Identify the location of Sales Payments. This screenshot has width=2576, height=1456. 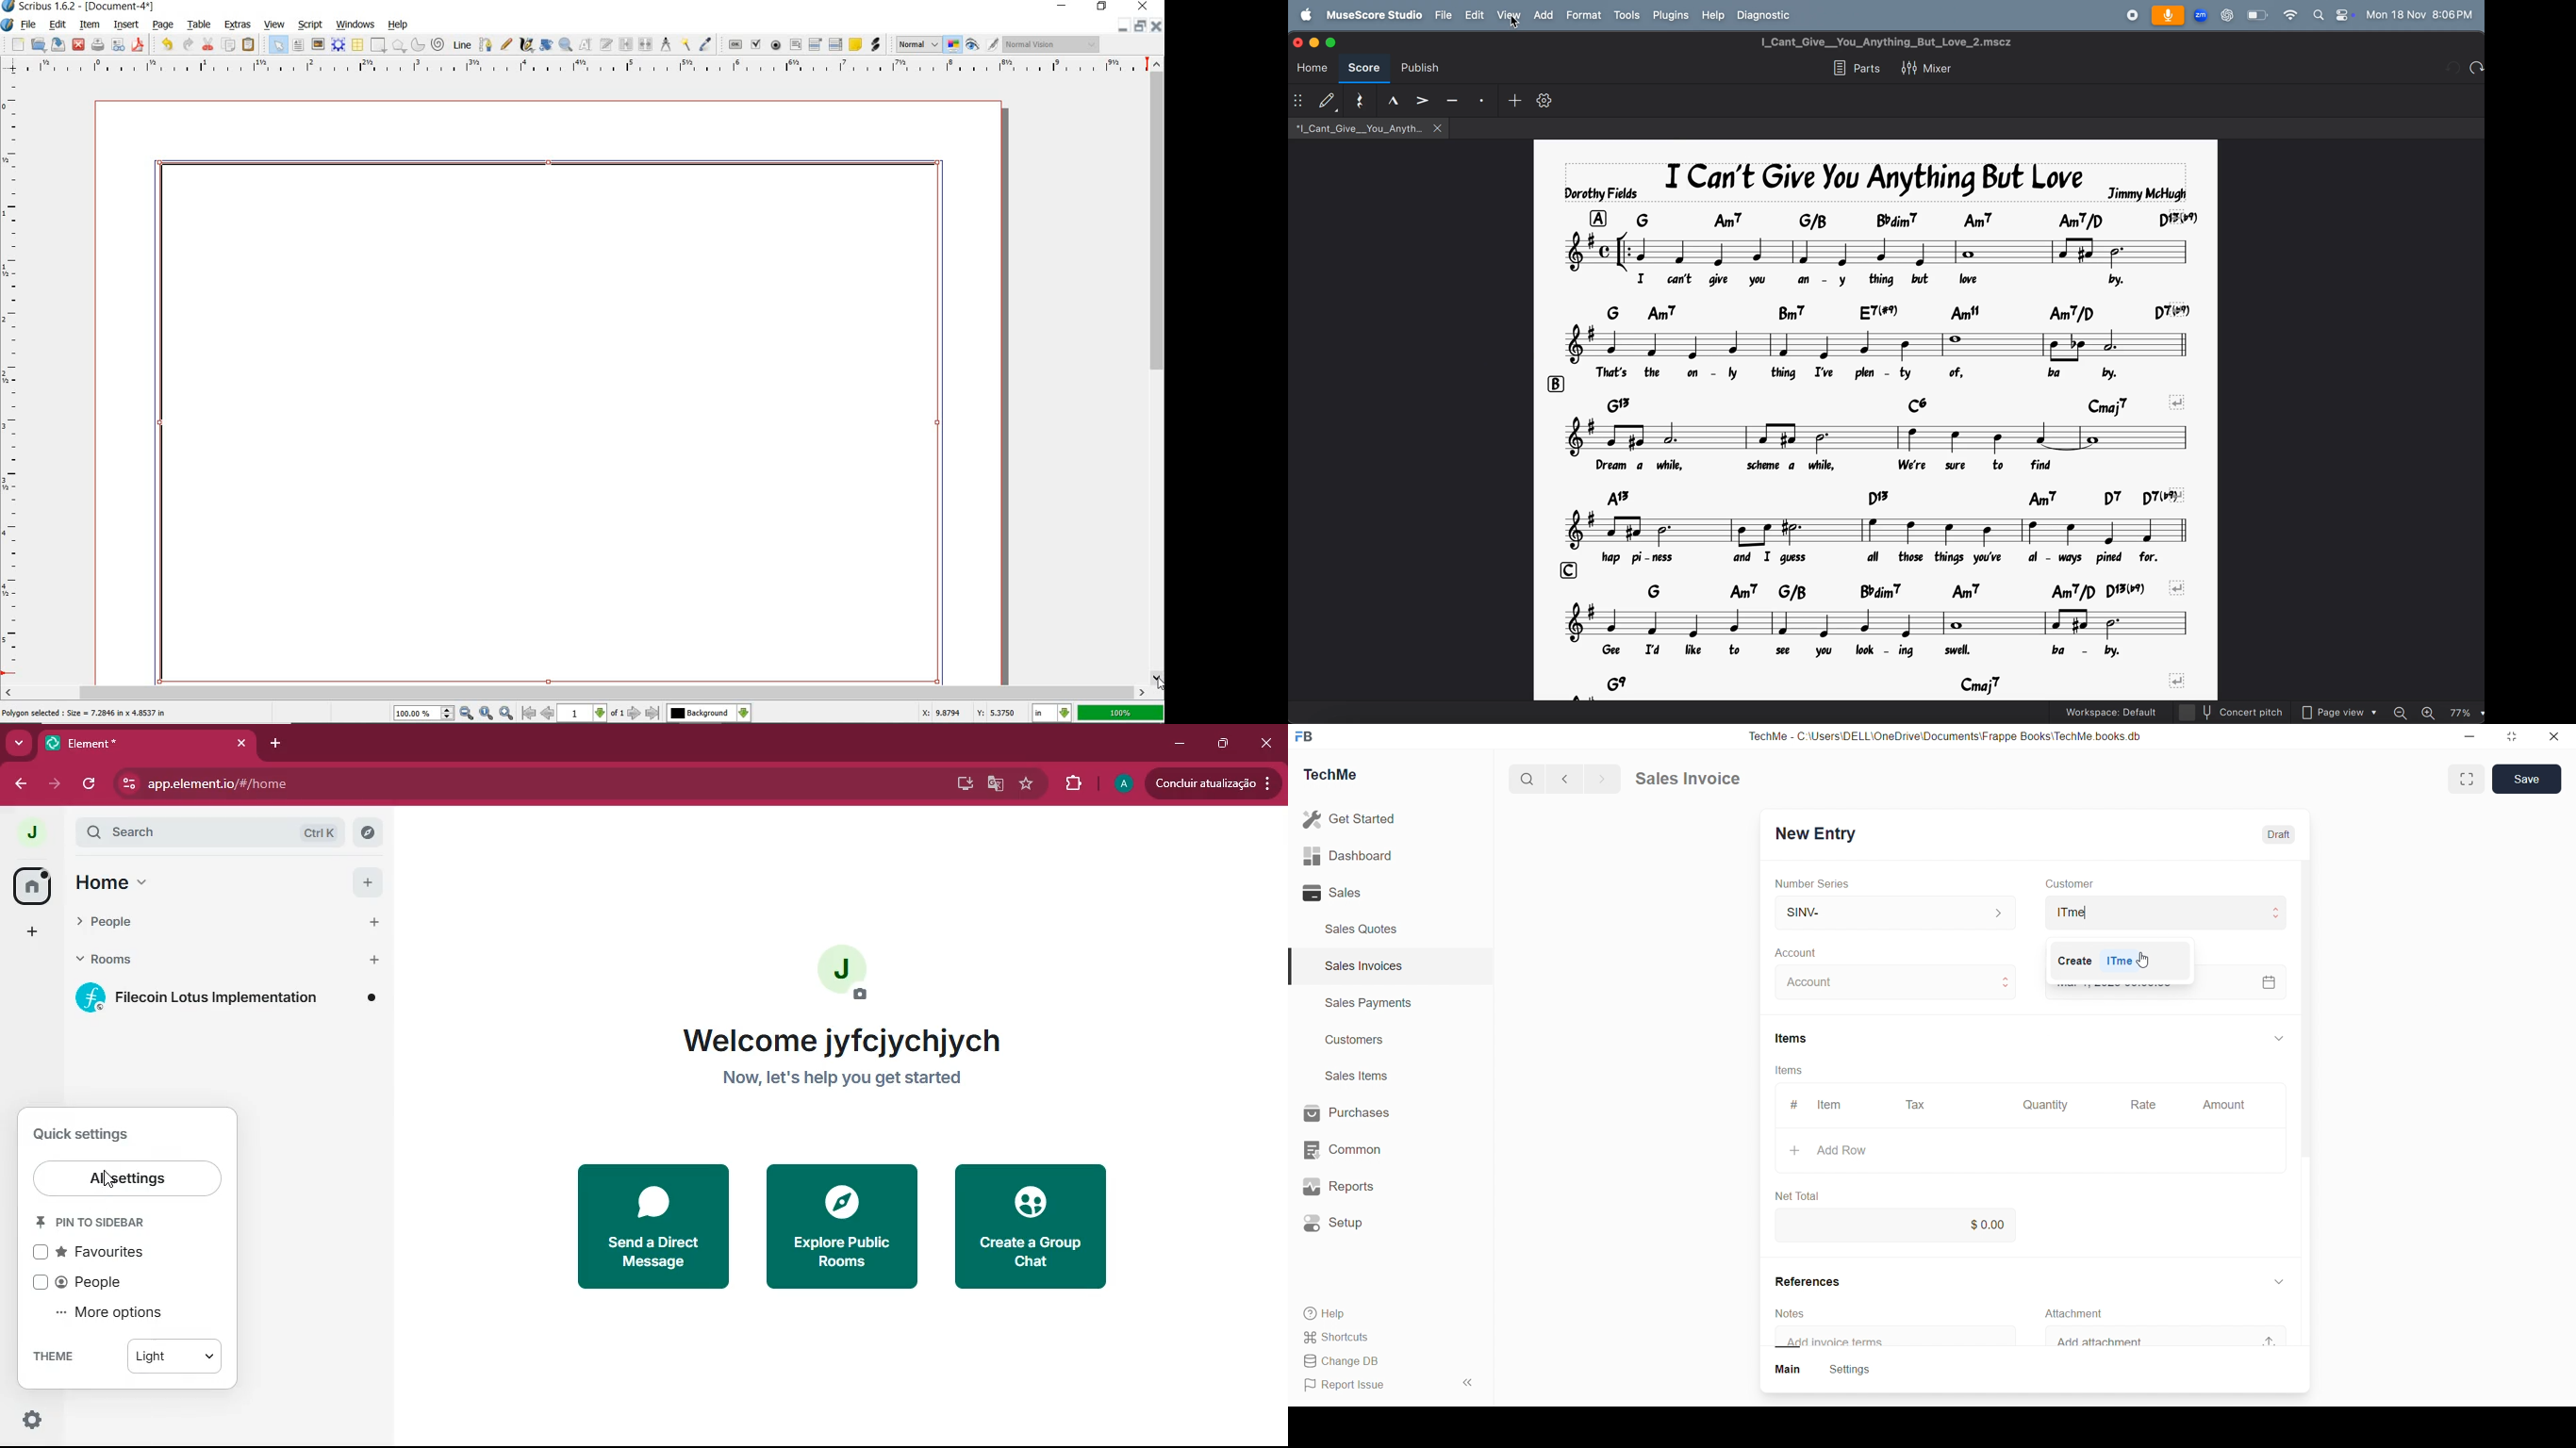
(1362, 1005).